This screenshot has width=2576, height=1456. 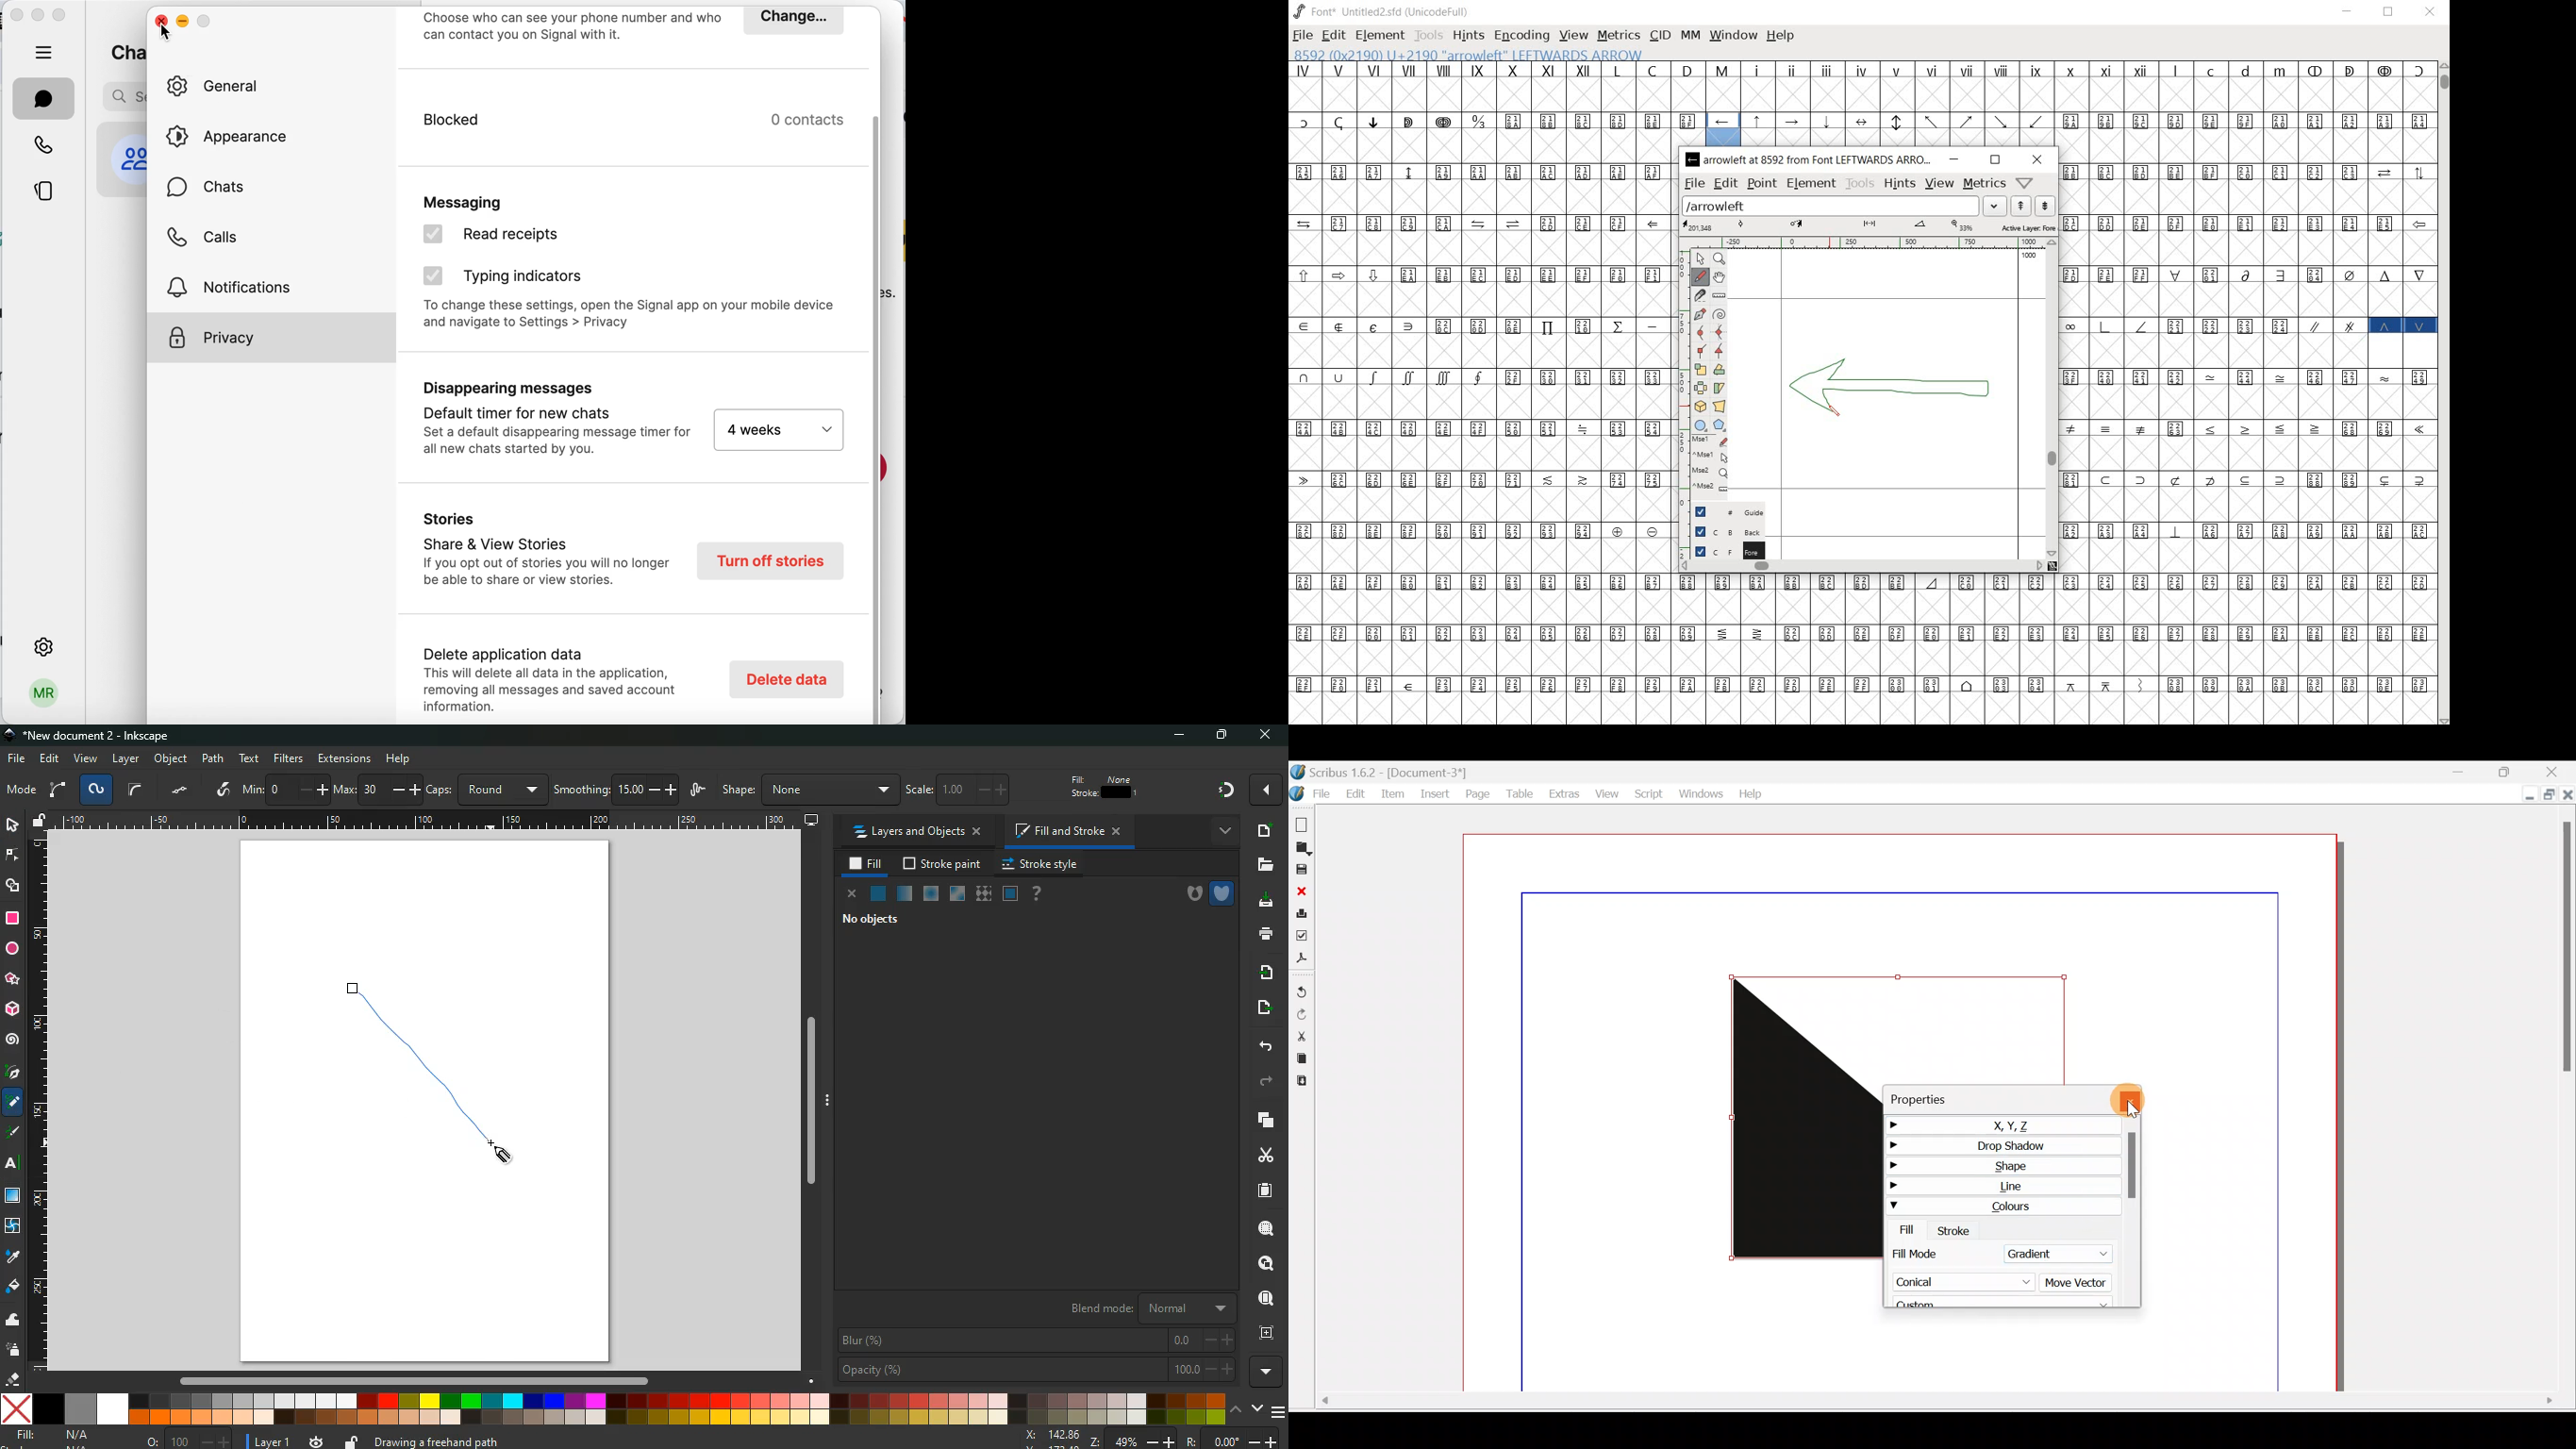 What do you see at coordinates (136, 791) in the screenshot?
I see `curve` at bounding box center [136, 791].